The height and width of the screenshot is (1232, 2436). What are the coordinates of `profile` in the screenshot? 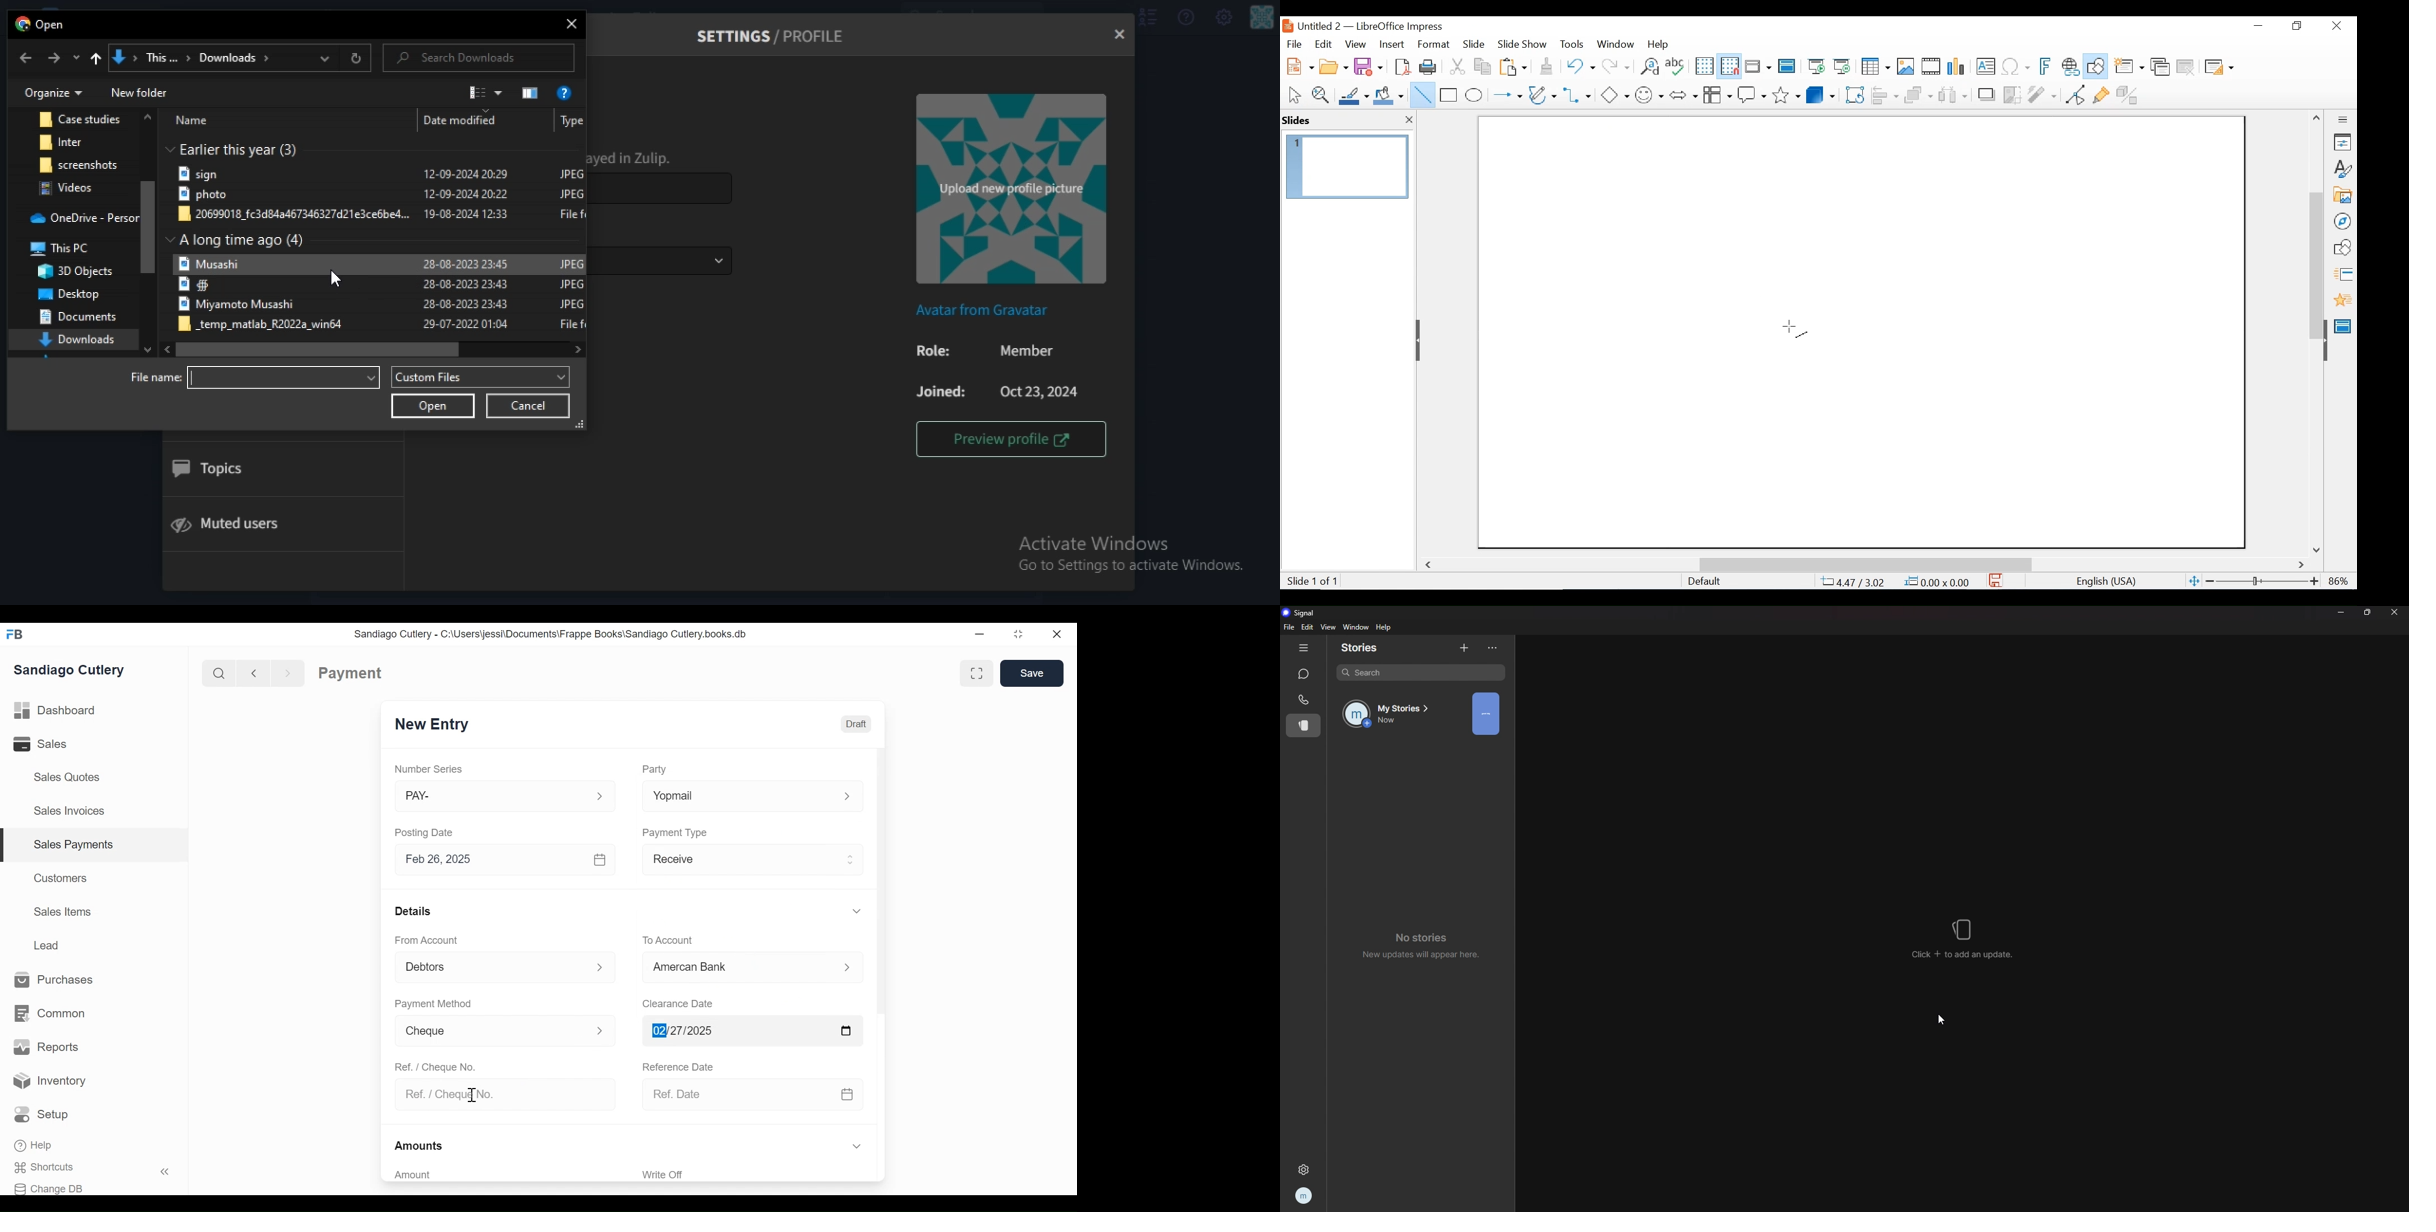 It's located at (1305, 1196).